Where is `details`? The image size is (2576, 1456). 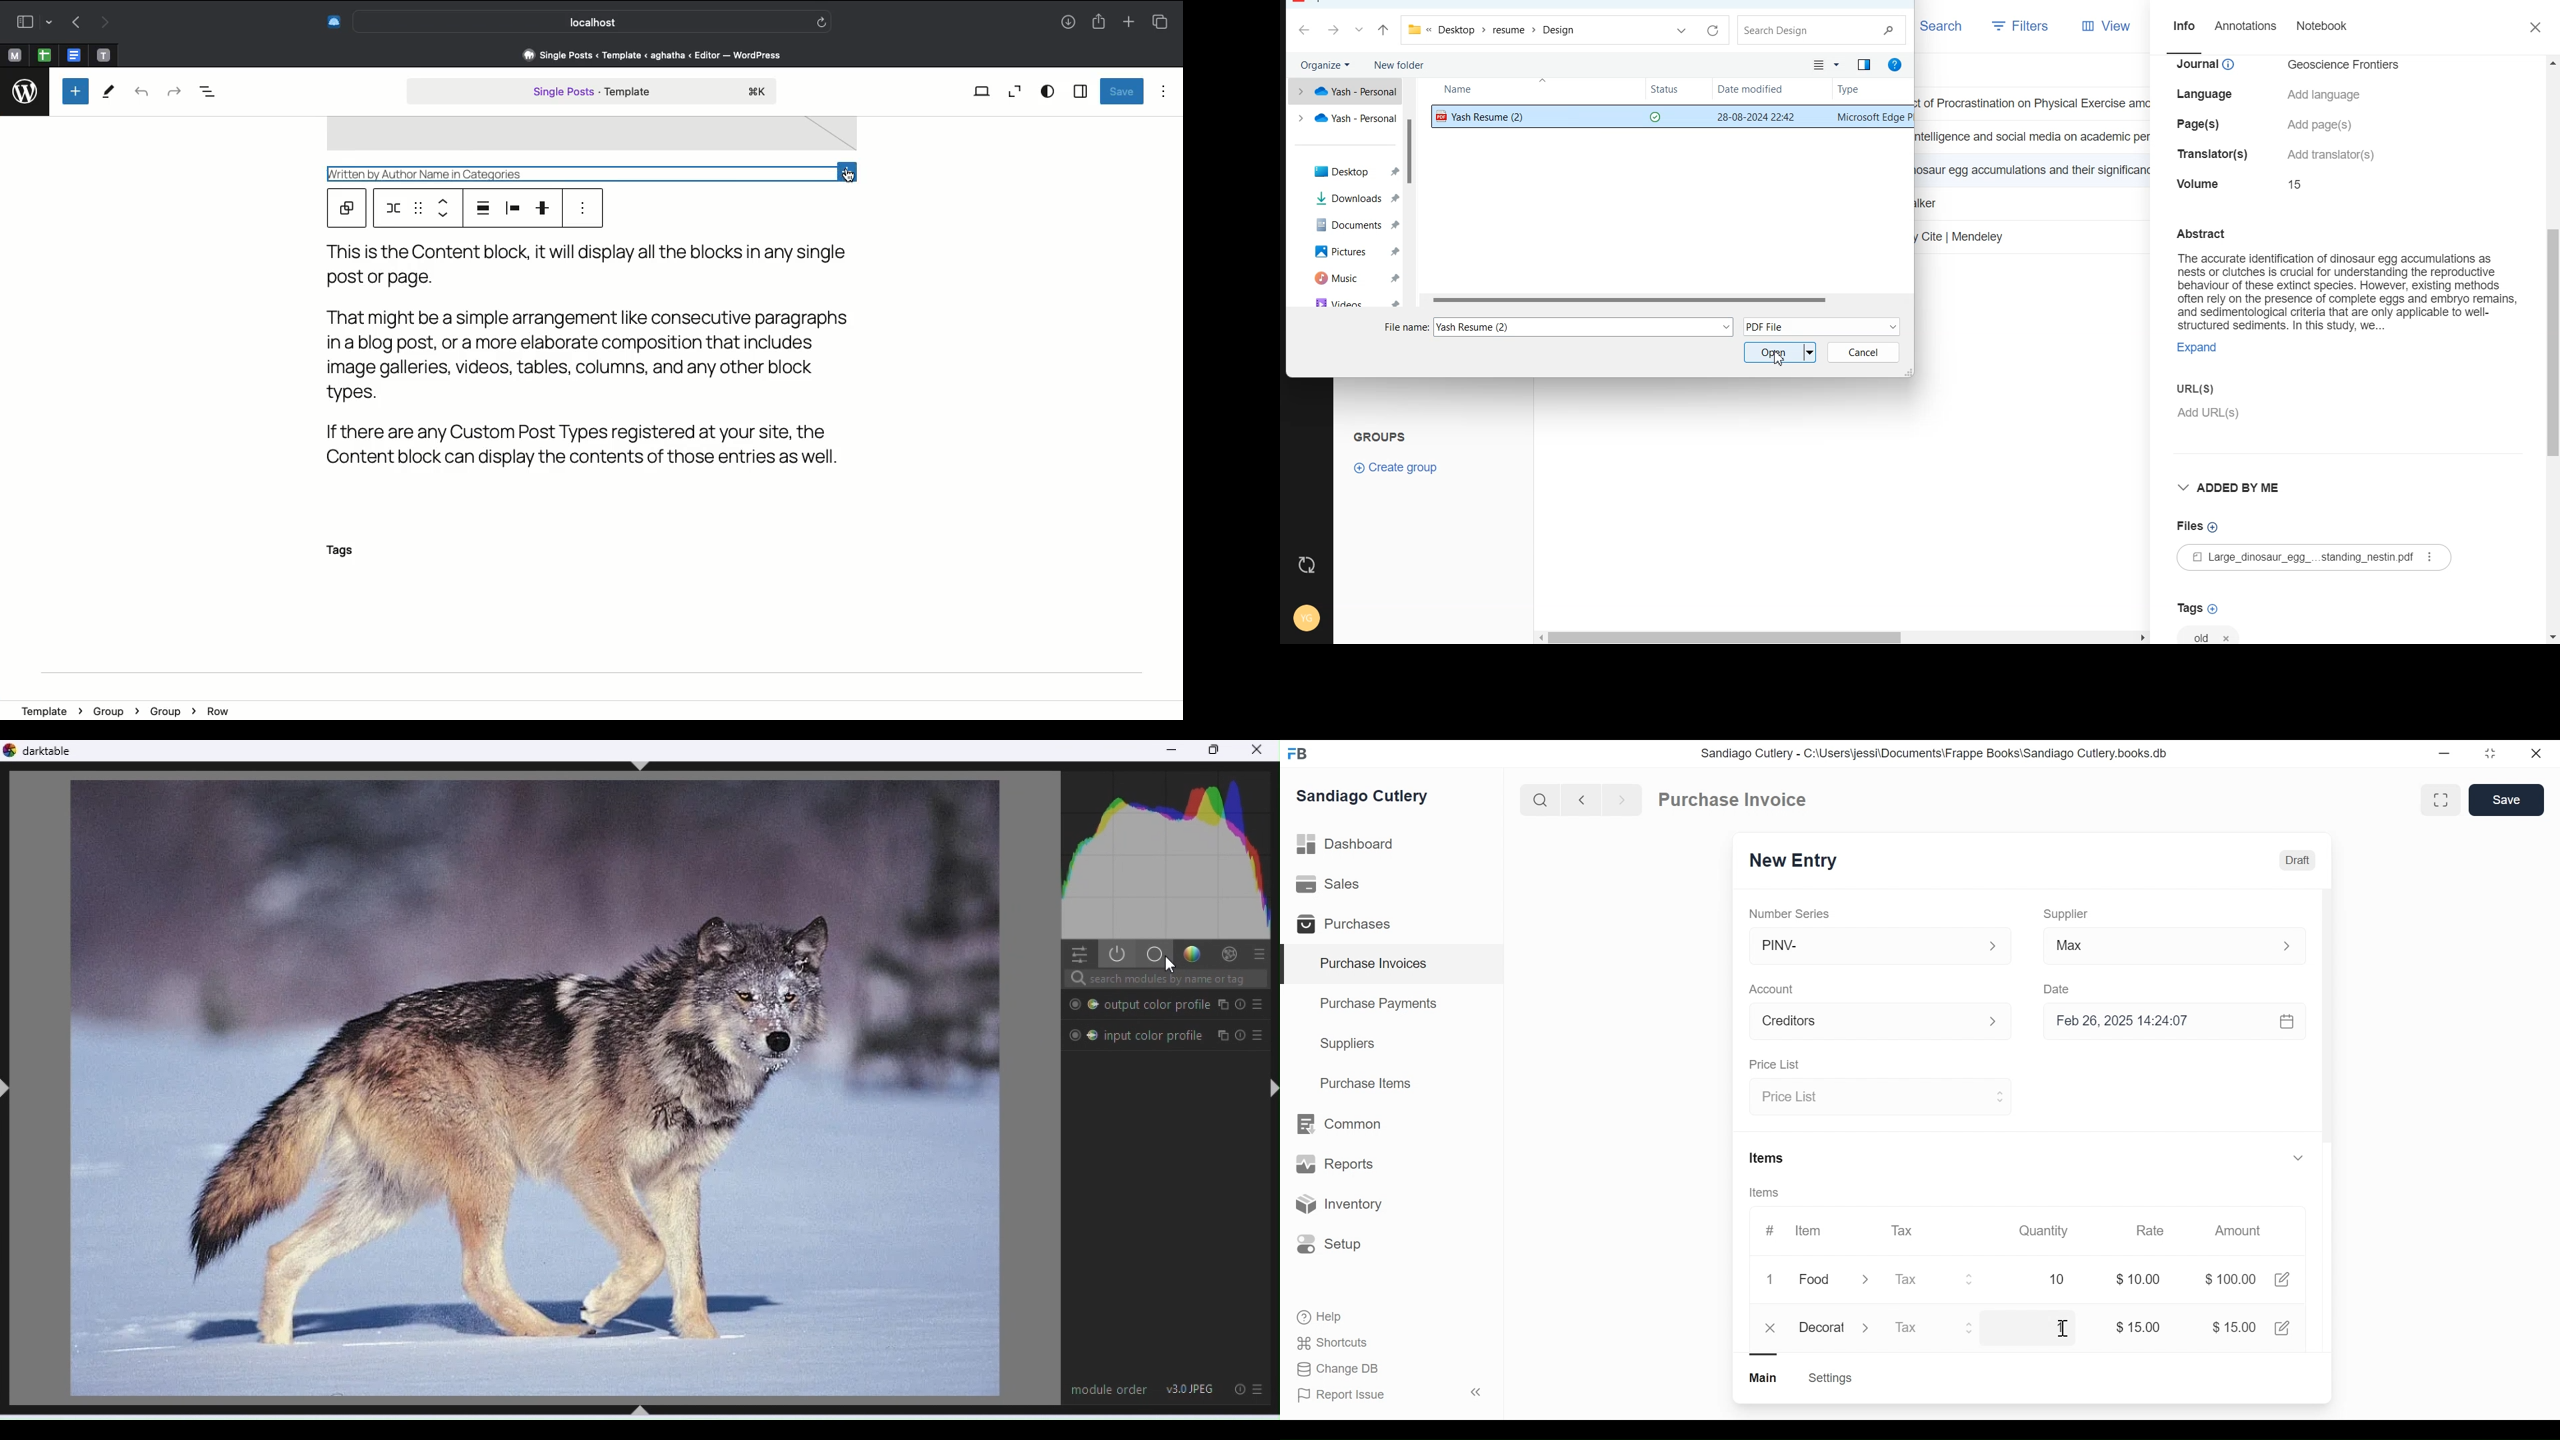
details is located at coordinates (2325, 95).